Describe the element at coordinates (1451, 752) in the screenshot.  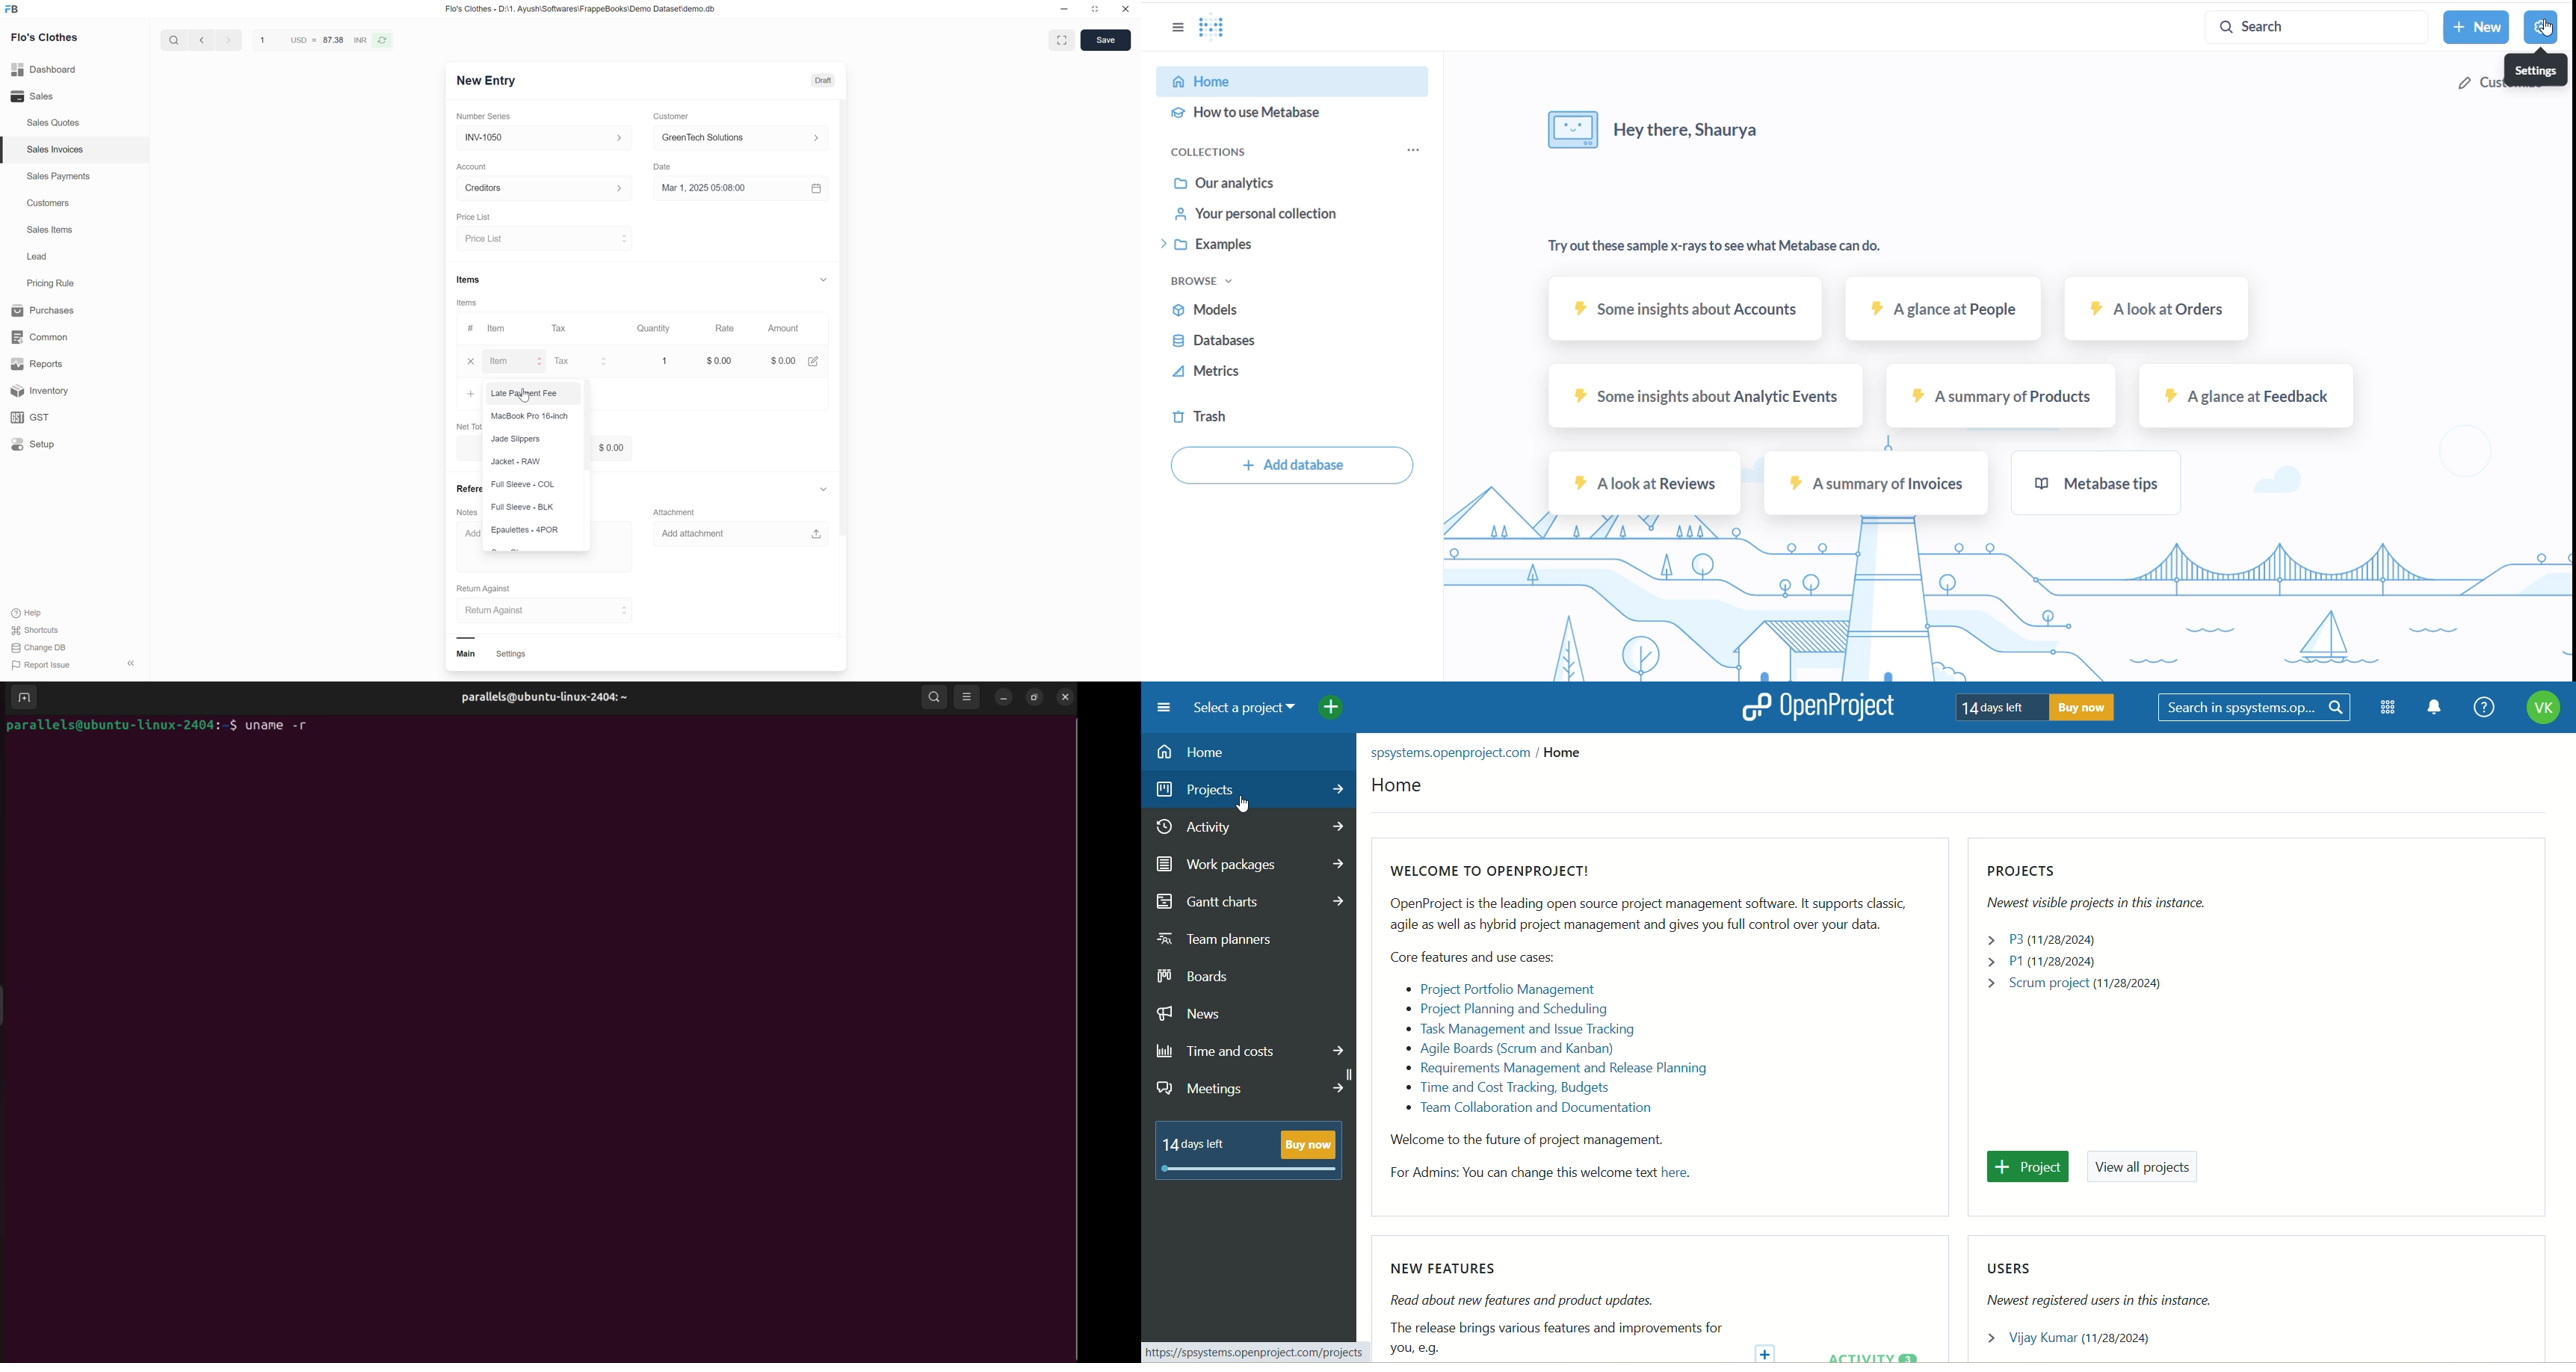
I see `spsystems.openproject.com /` at that location.